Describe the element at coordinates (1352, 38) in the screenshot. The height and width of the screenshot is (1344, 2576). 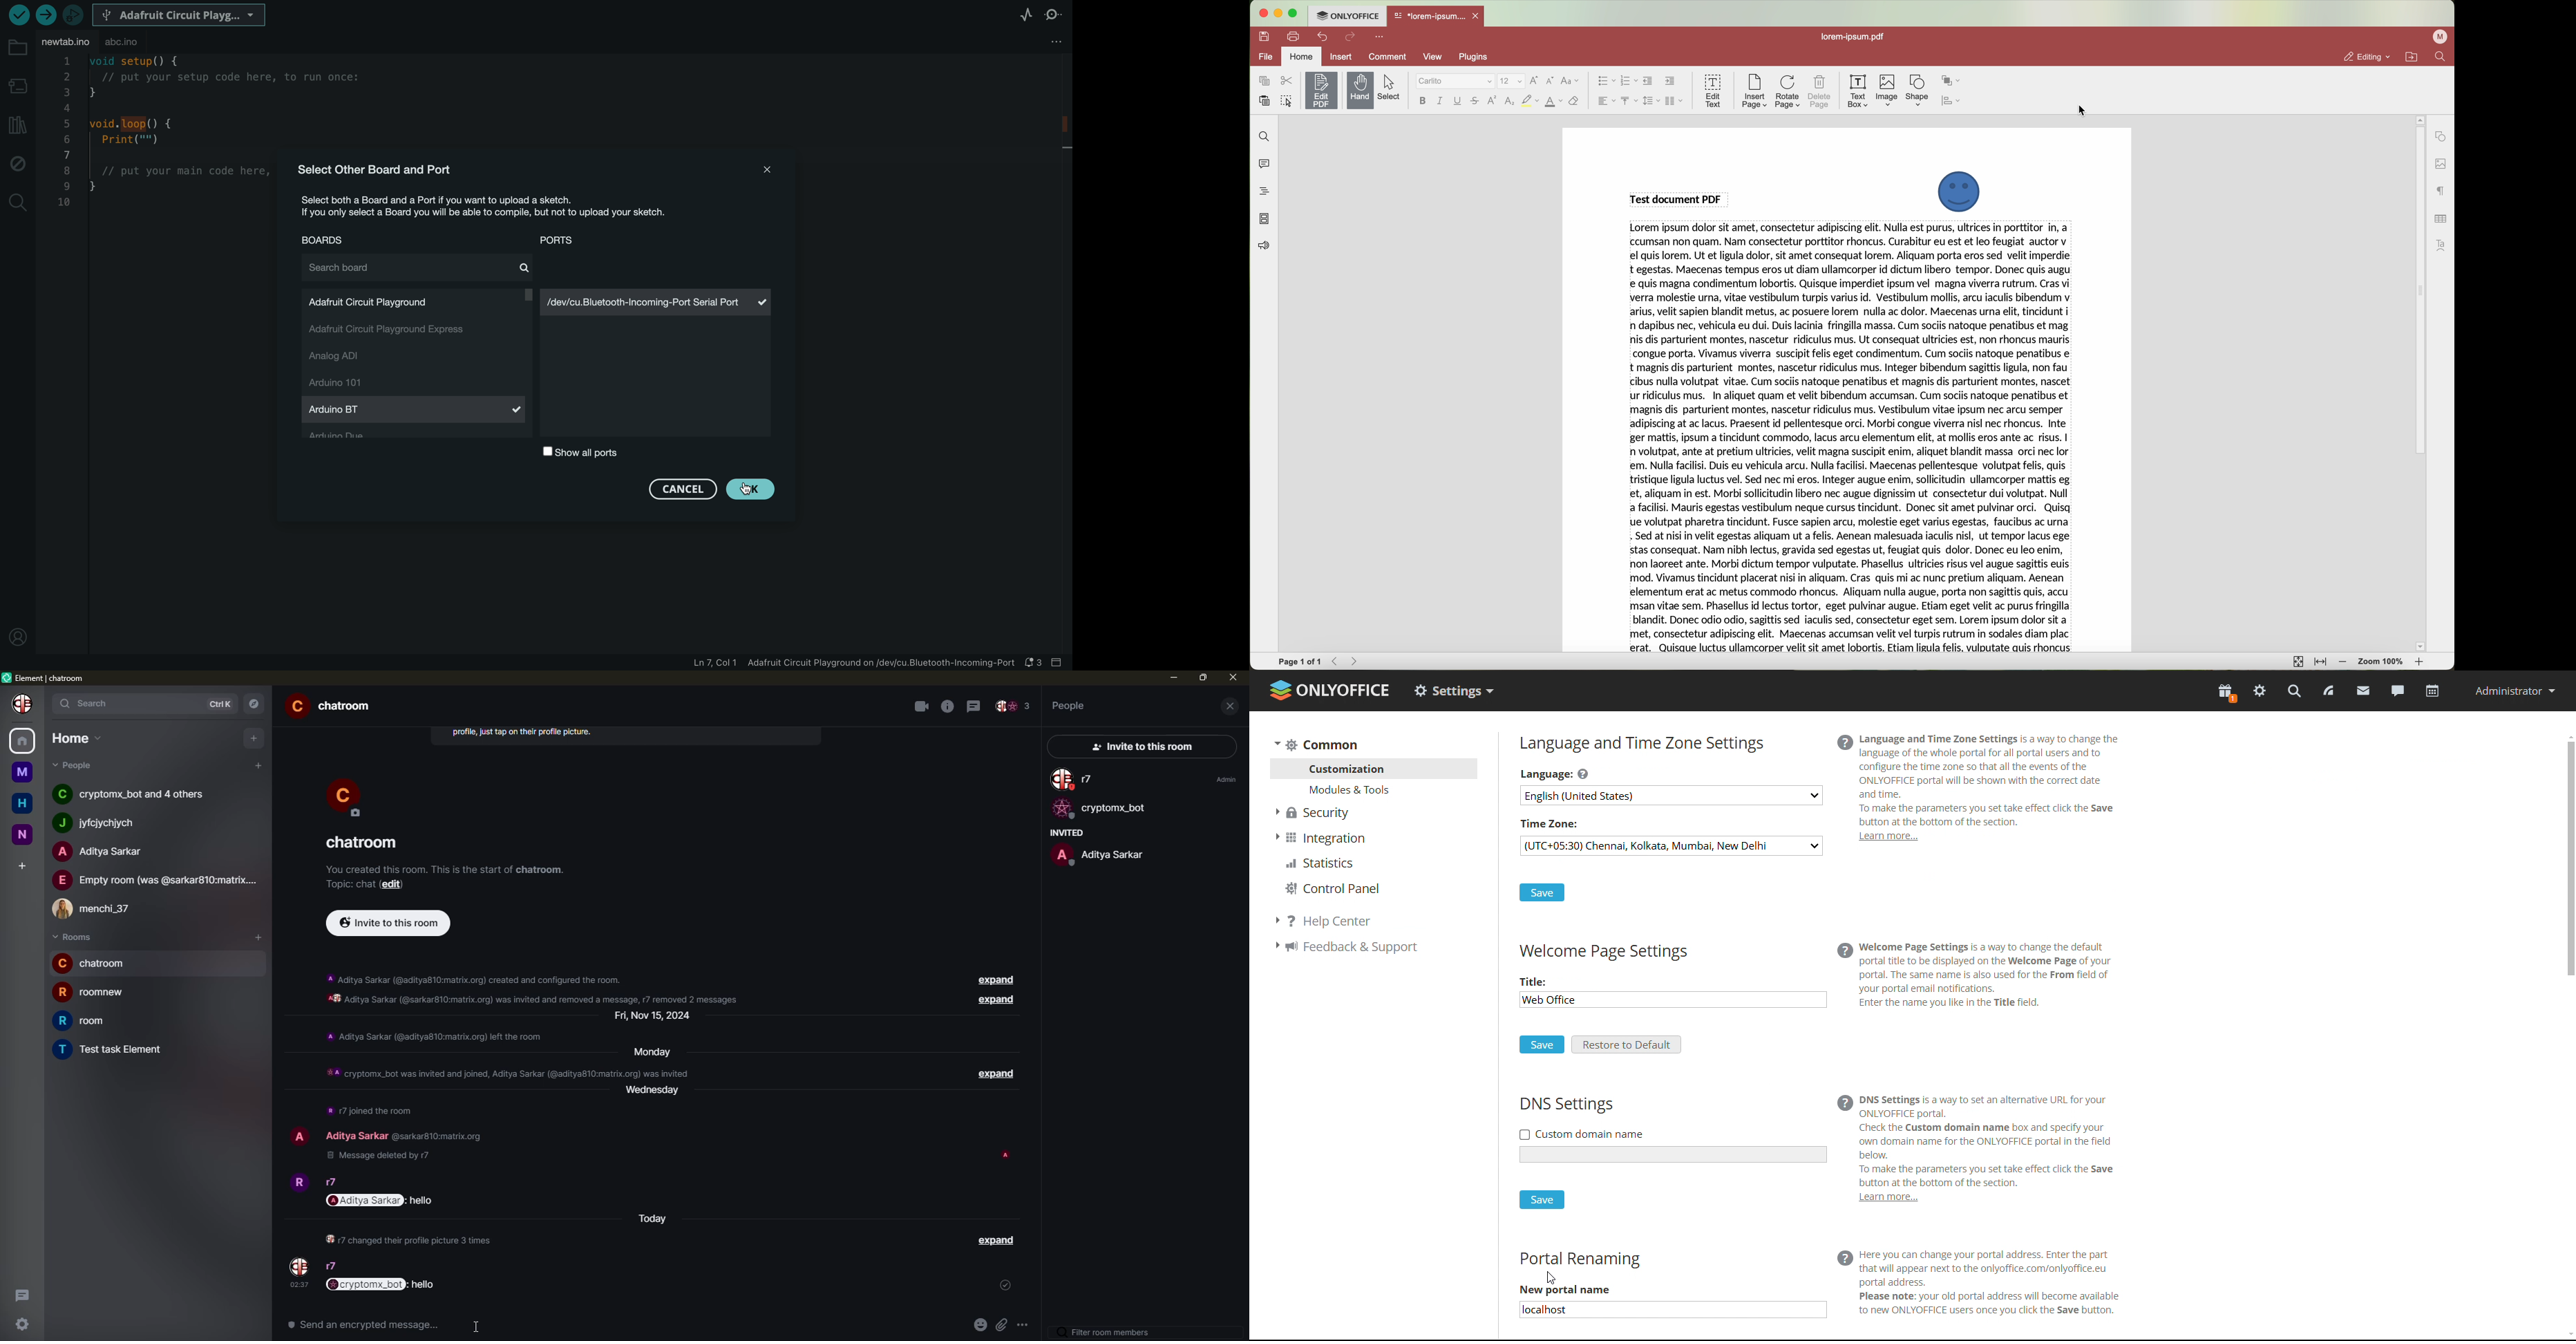
I see `redo` at that location.